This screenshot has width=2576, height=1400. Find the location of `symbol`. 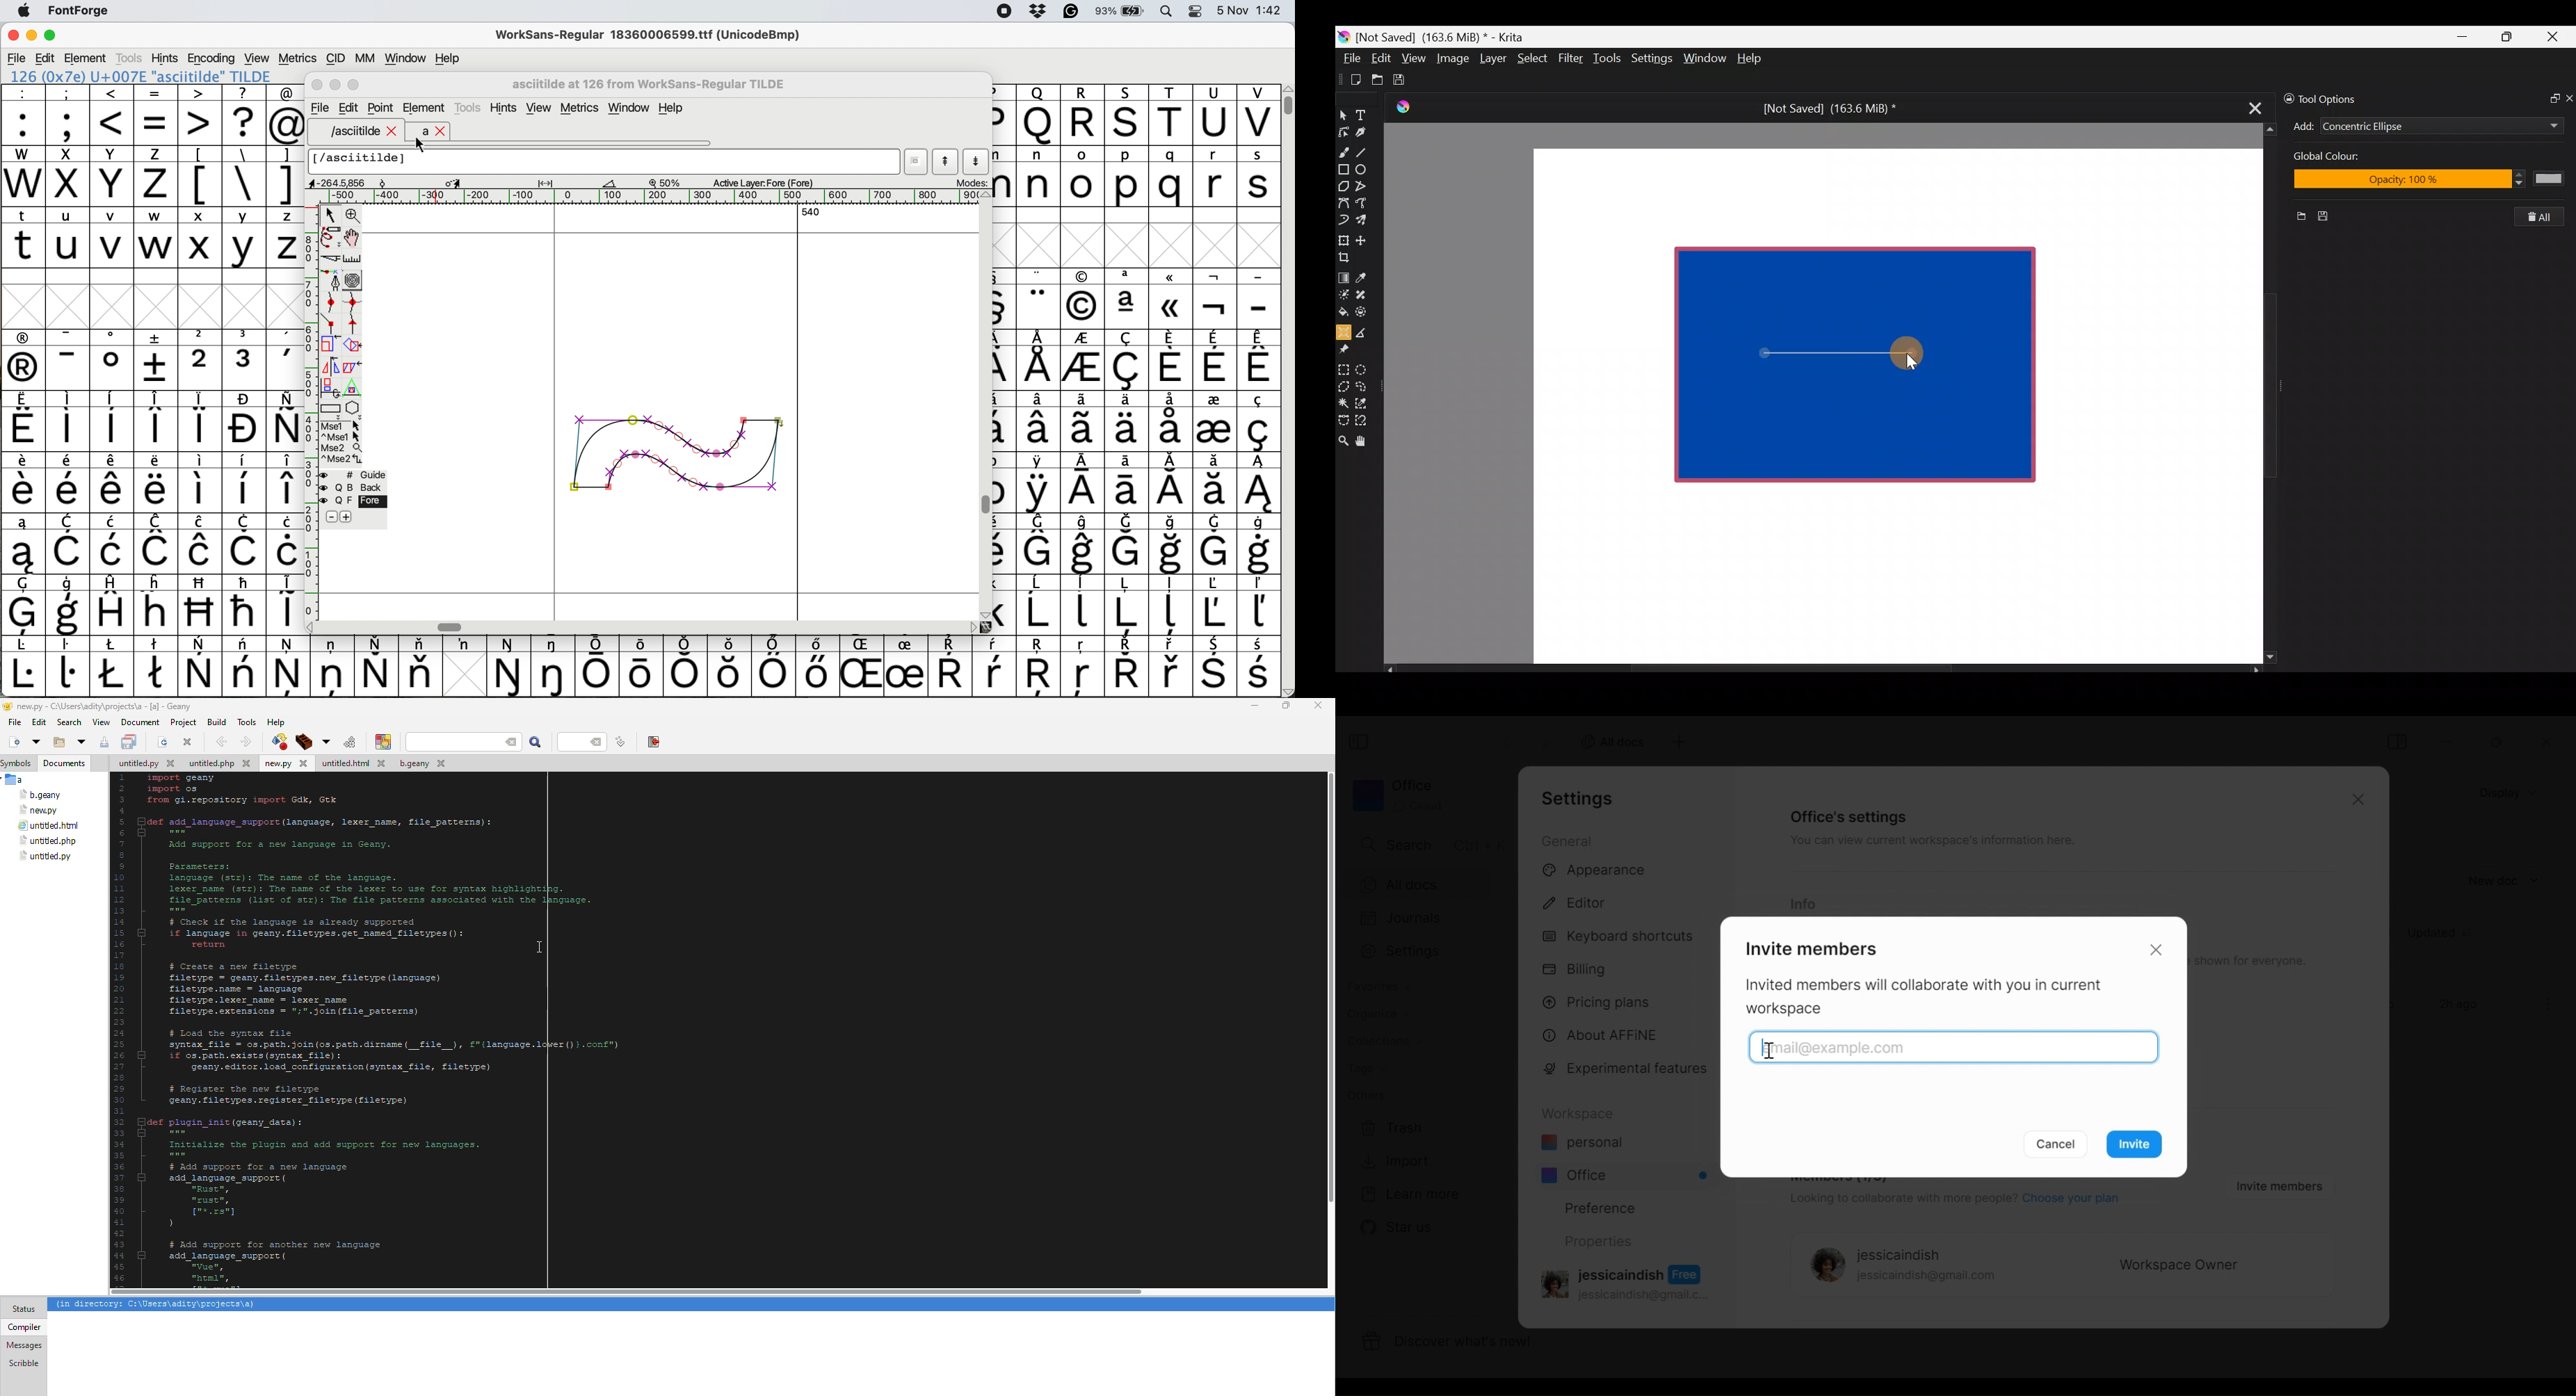

symbol is located at coordinates (1084, 604).